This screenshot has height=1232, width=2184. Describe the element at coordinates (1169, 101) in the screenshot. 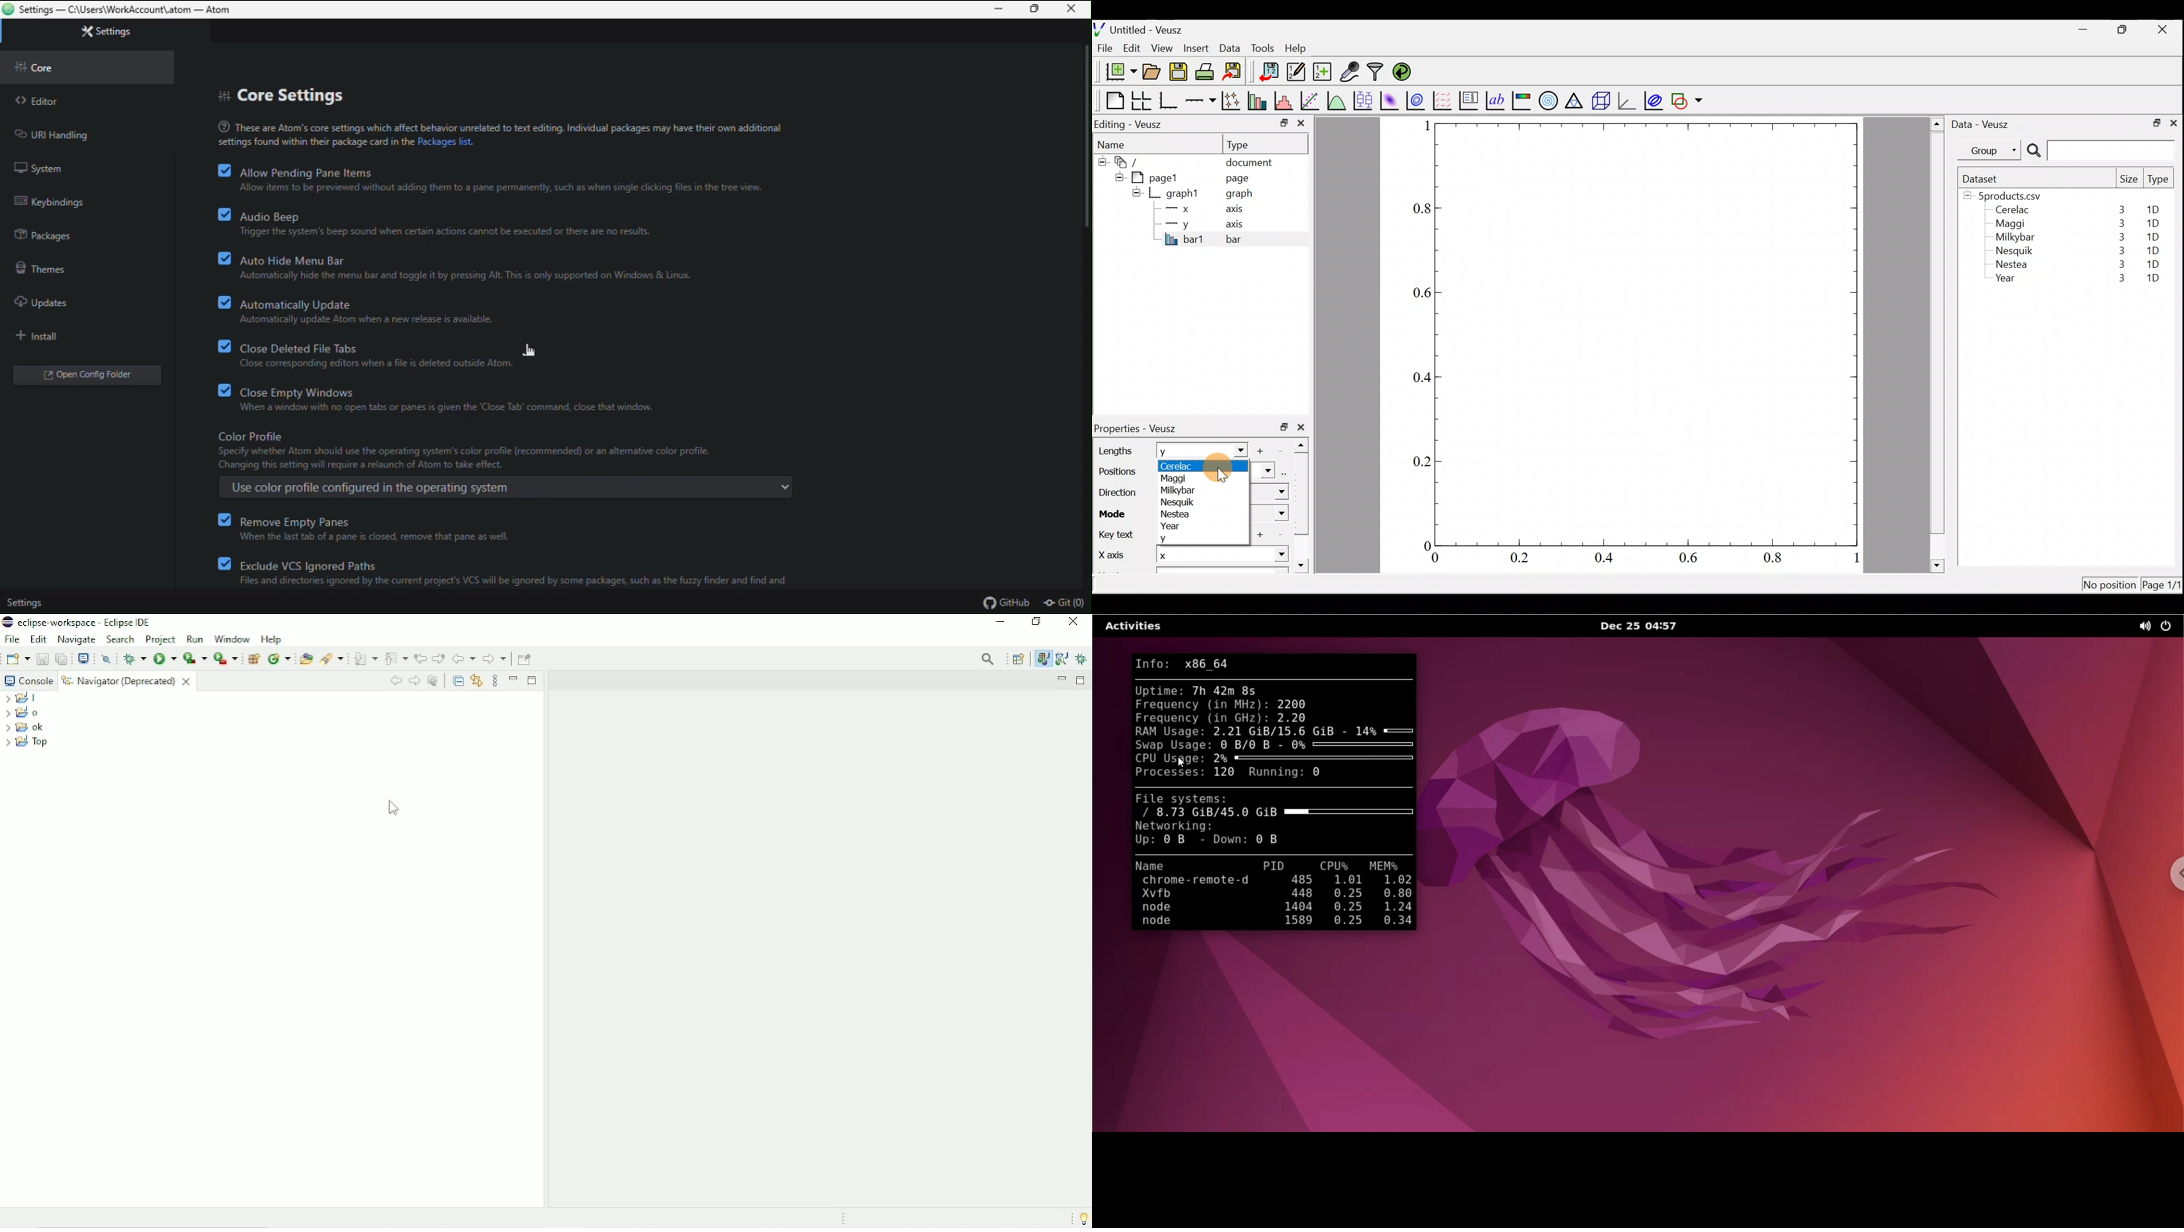

I see `Base graph` at that location.